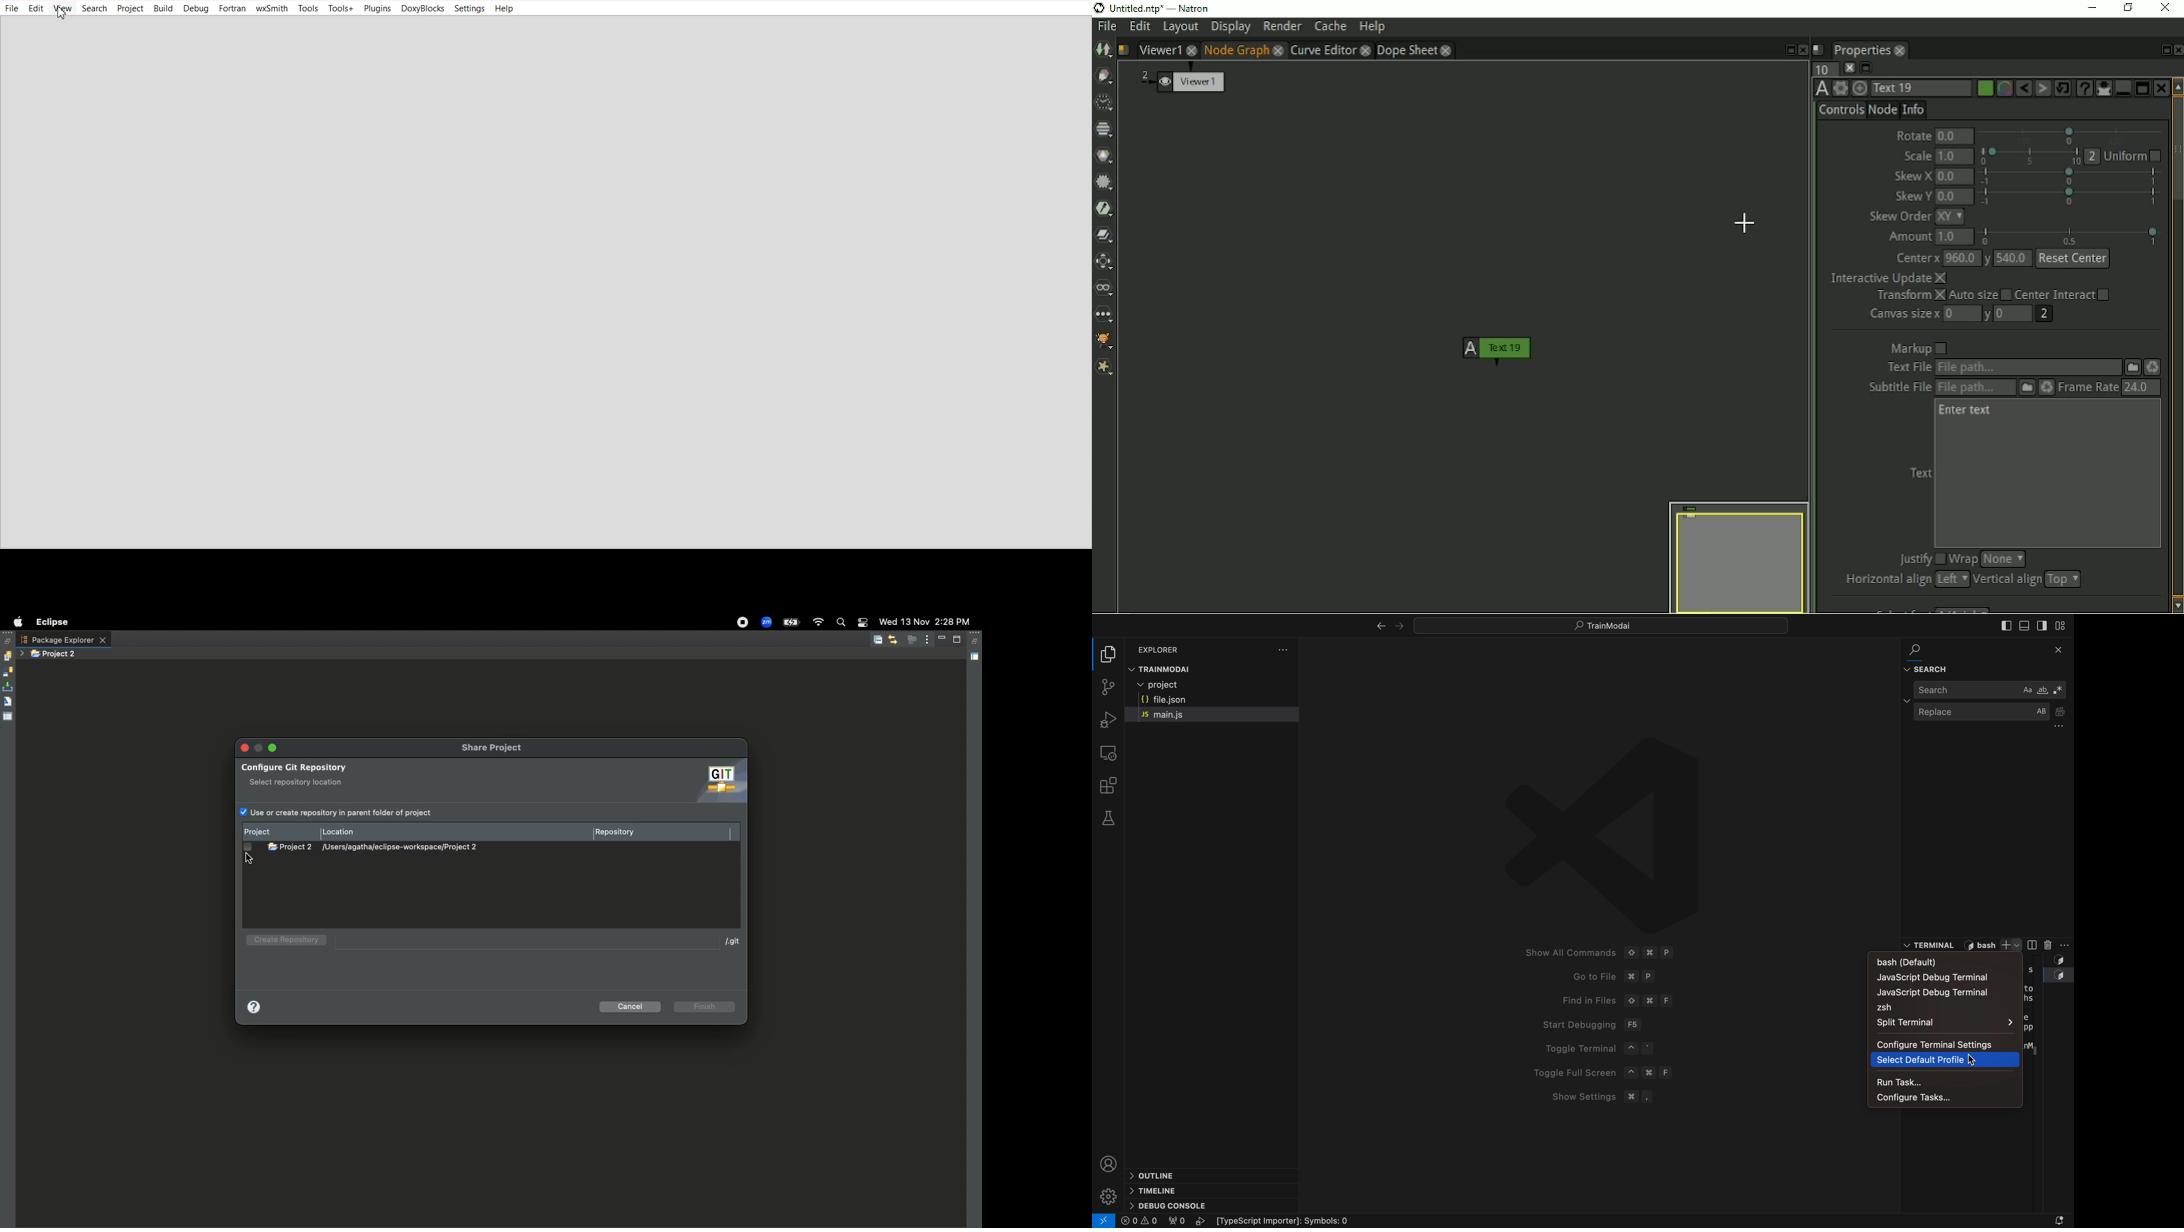 Image resolution: width=2184 pixels, height=1232 pixels. I want to click on find and replace, so click(1985, 658).